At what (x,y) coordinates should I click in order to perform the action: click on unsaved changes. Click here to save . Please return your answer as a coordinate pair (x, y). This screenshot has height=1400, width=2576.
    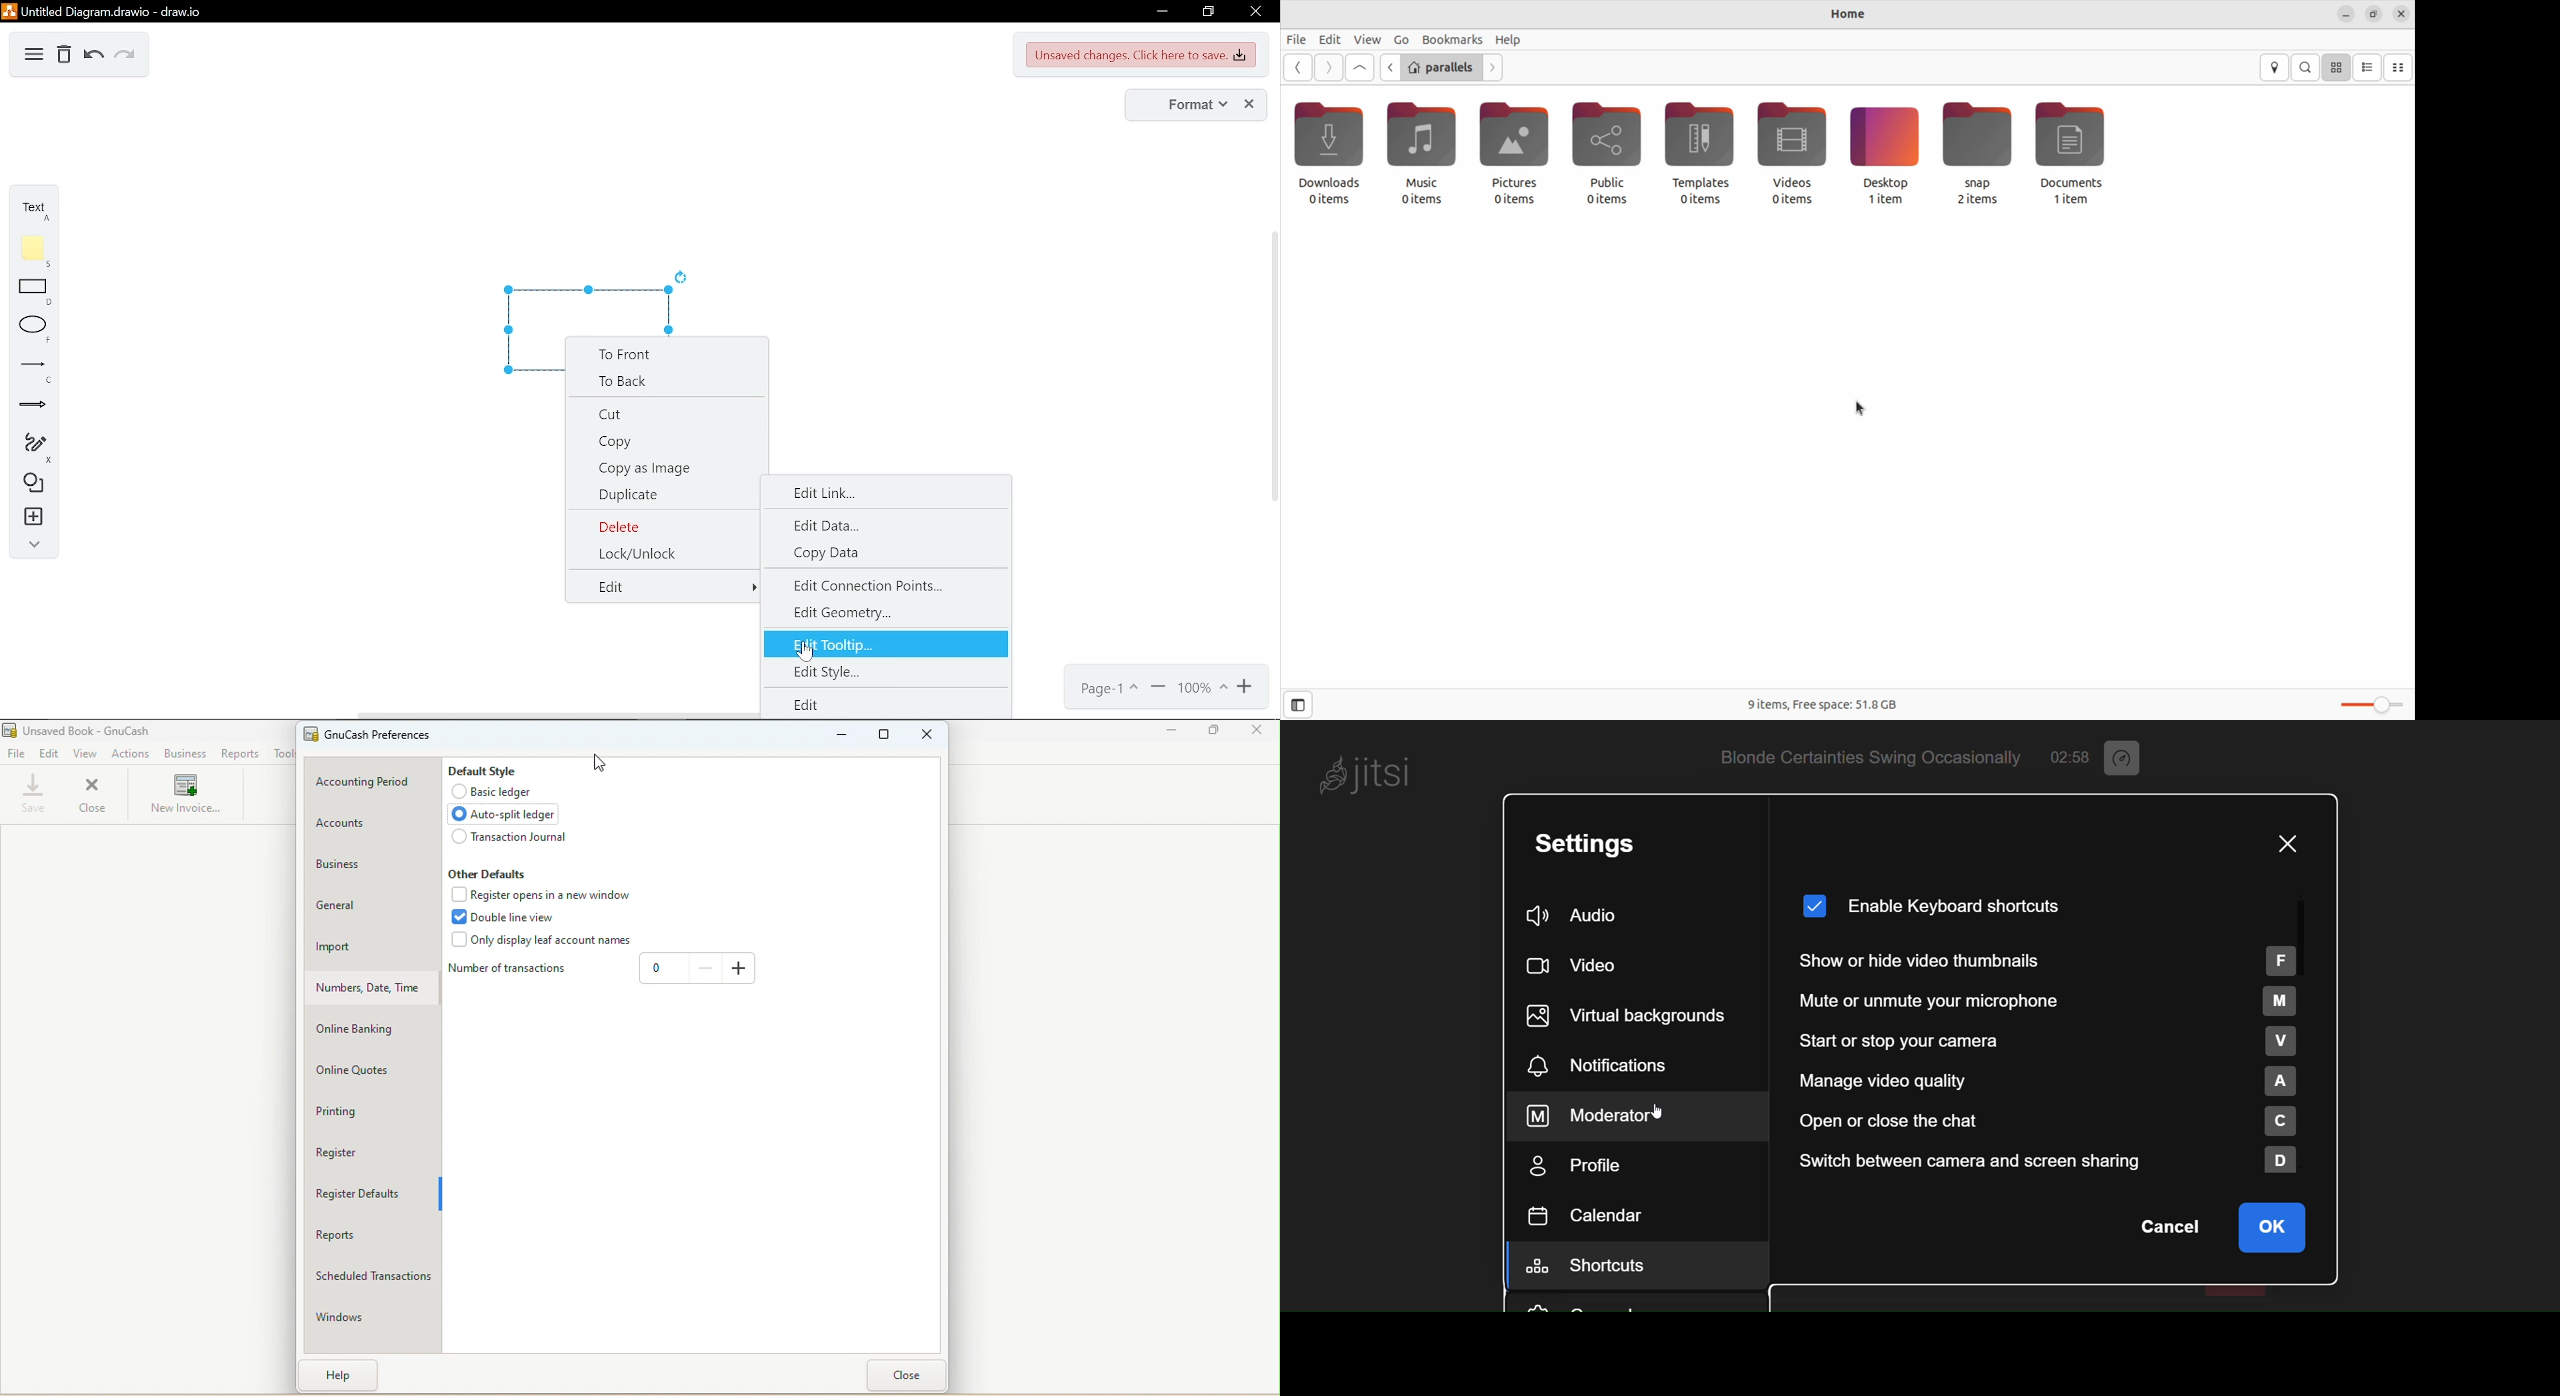
    Looking at the image, I should click on (1142, 55).